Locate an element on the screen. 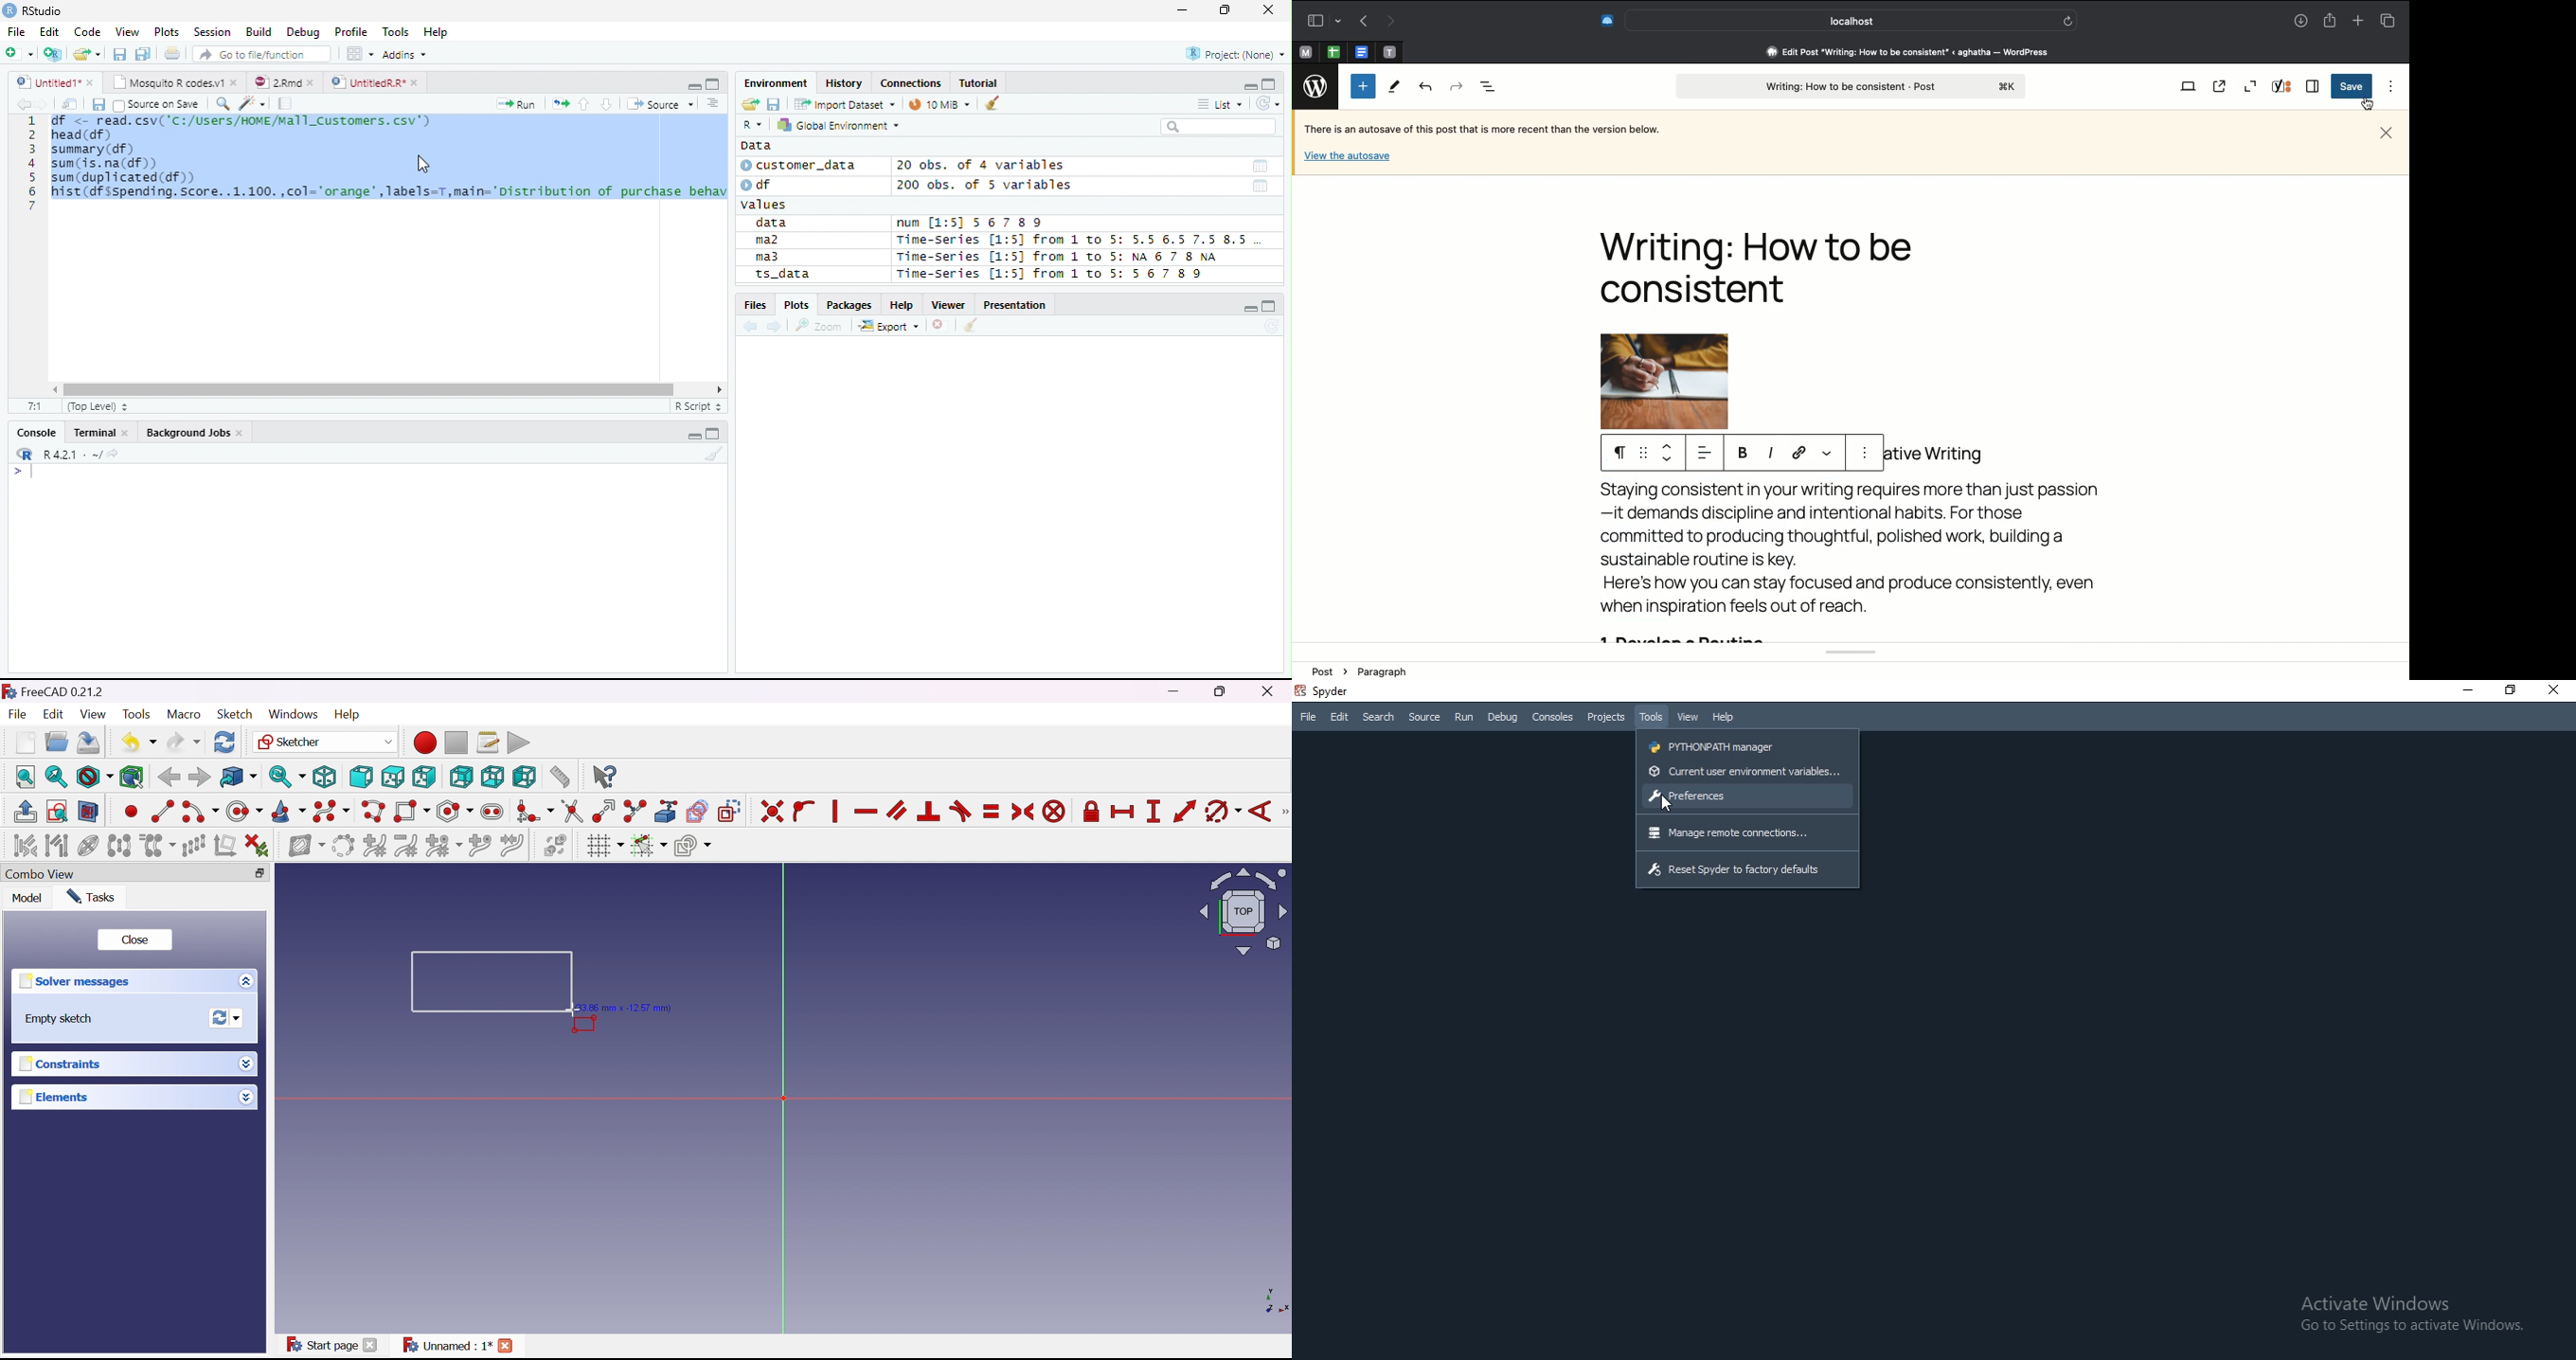  current user environment variables is located at coordinates (1749, 772).